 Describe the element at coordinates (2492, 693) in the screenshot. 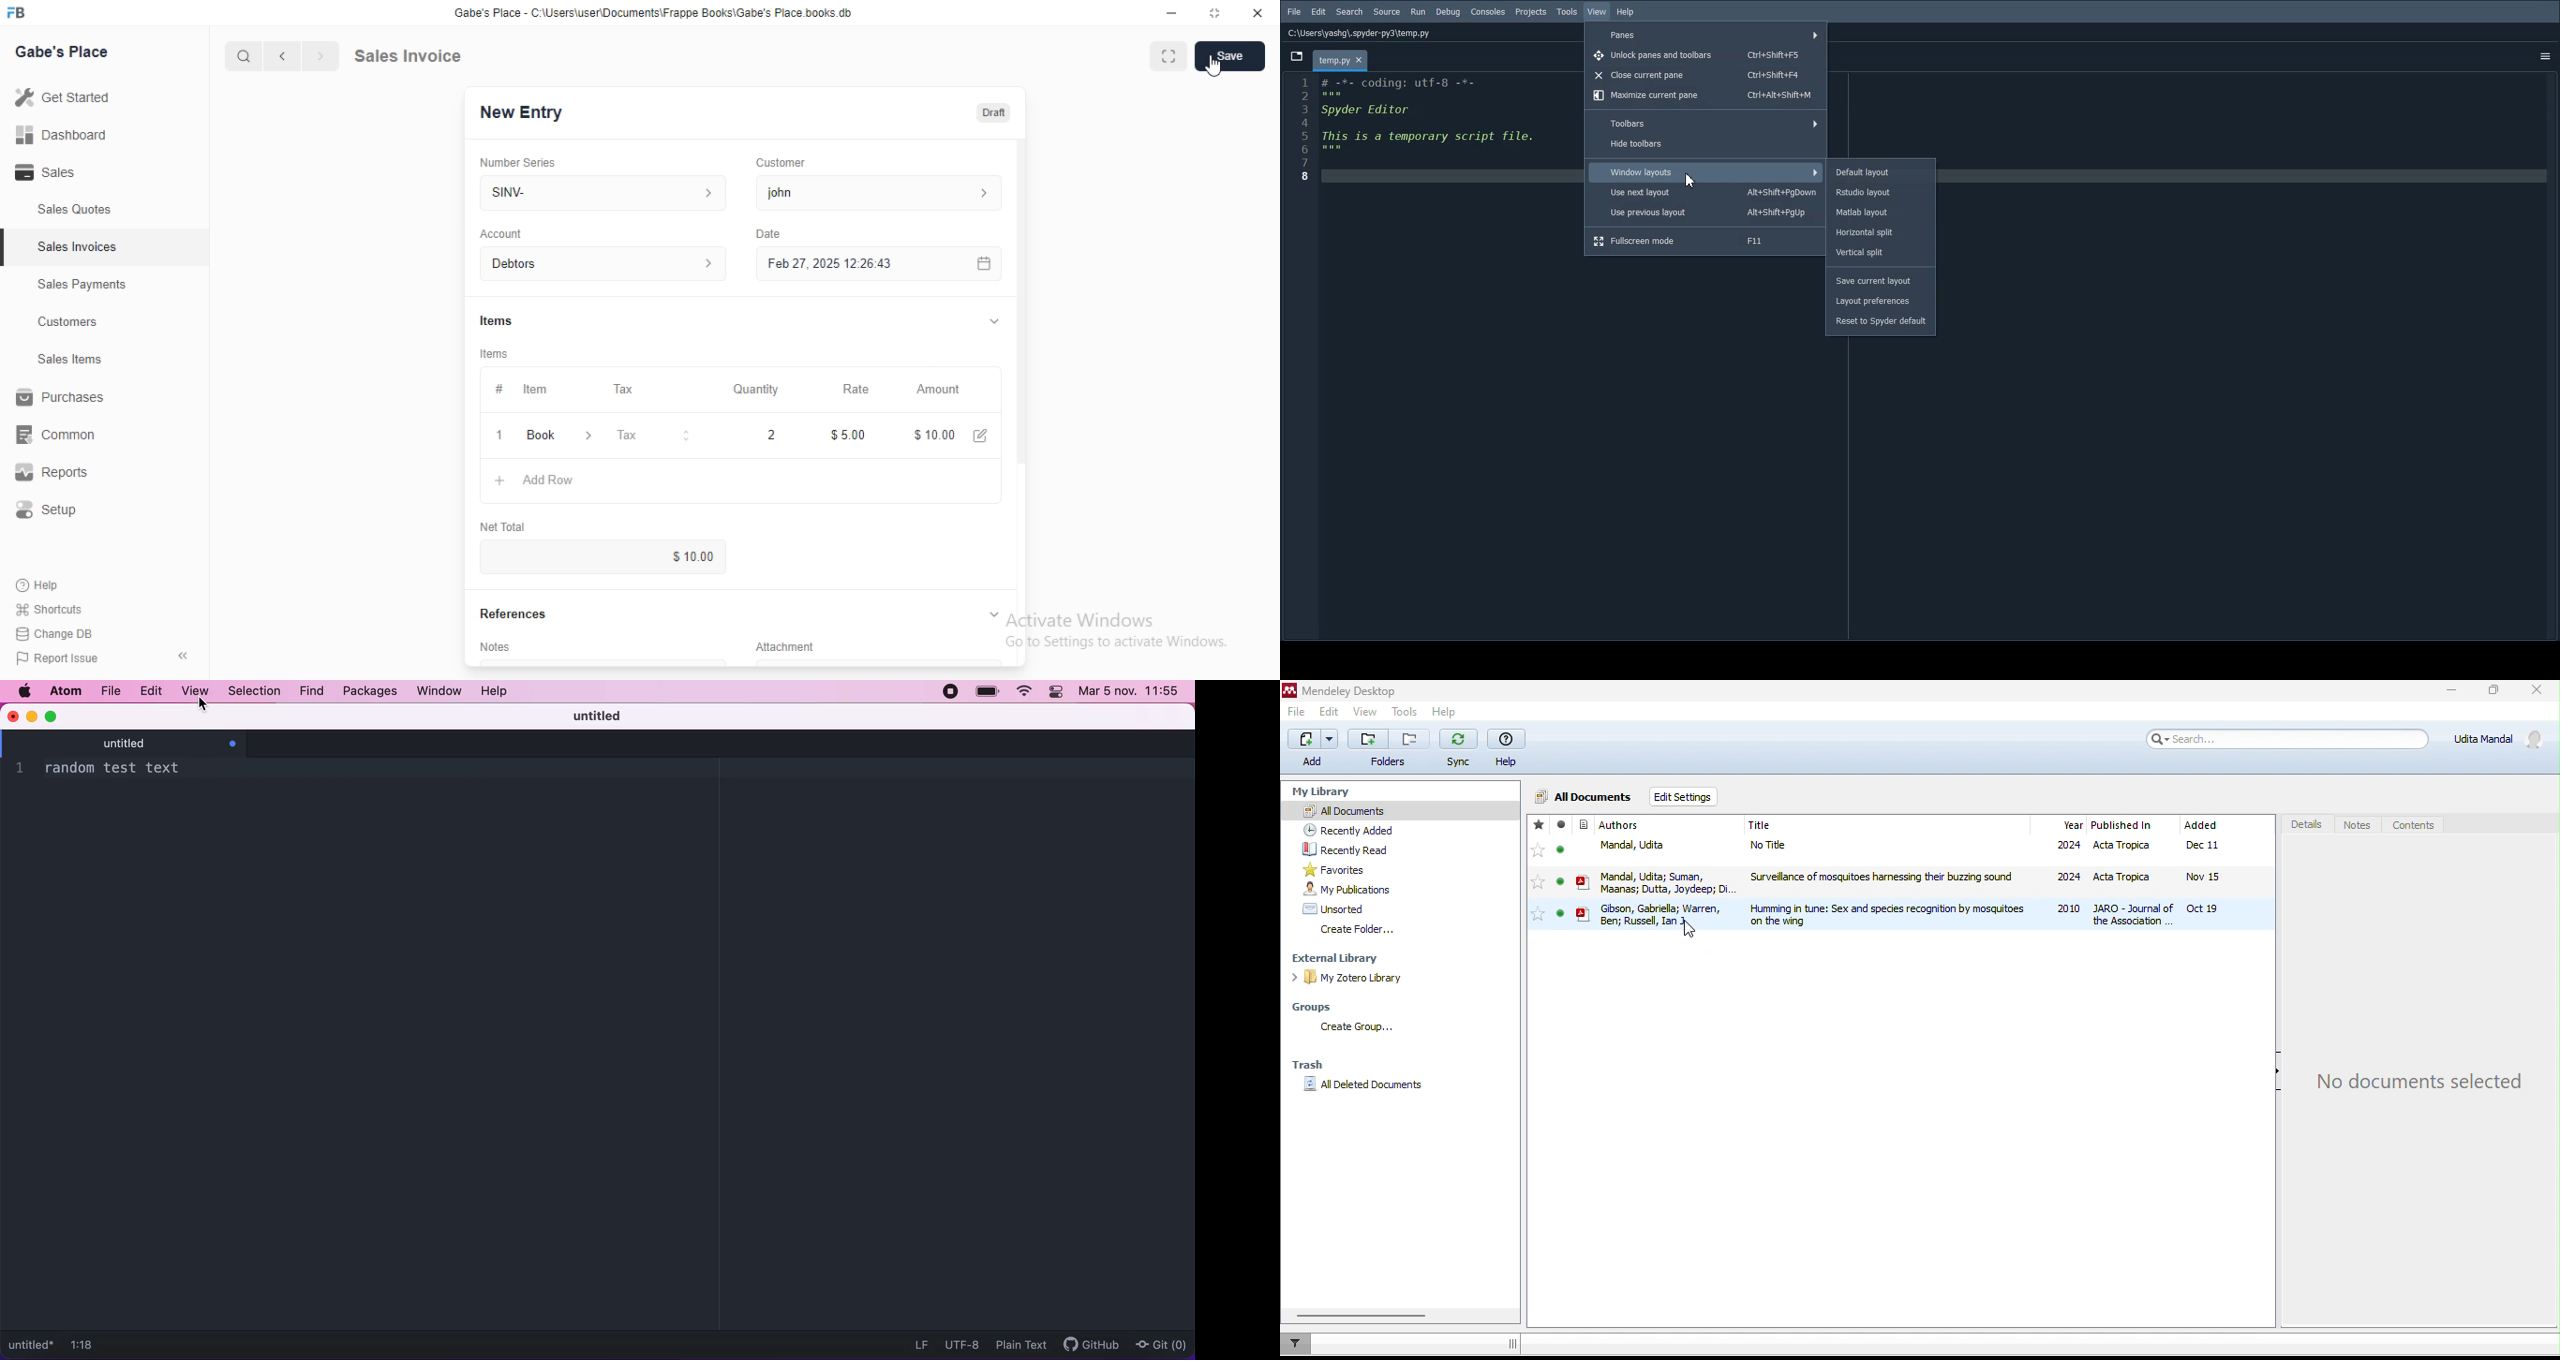

I see `maximize` at that location.